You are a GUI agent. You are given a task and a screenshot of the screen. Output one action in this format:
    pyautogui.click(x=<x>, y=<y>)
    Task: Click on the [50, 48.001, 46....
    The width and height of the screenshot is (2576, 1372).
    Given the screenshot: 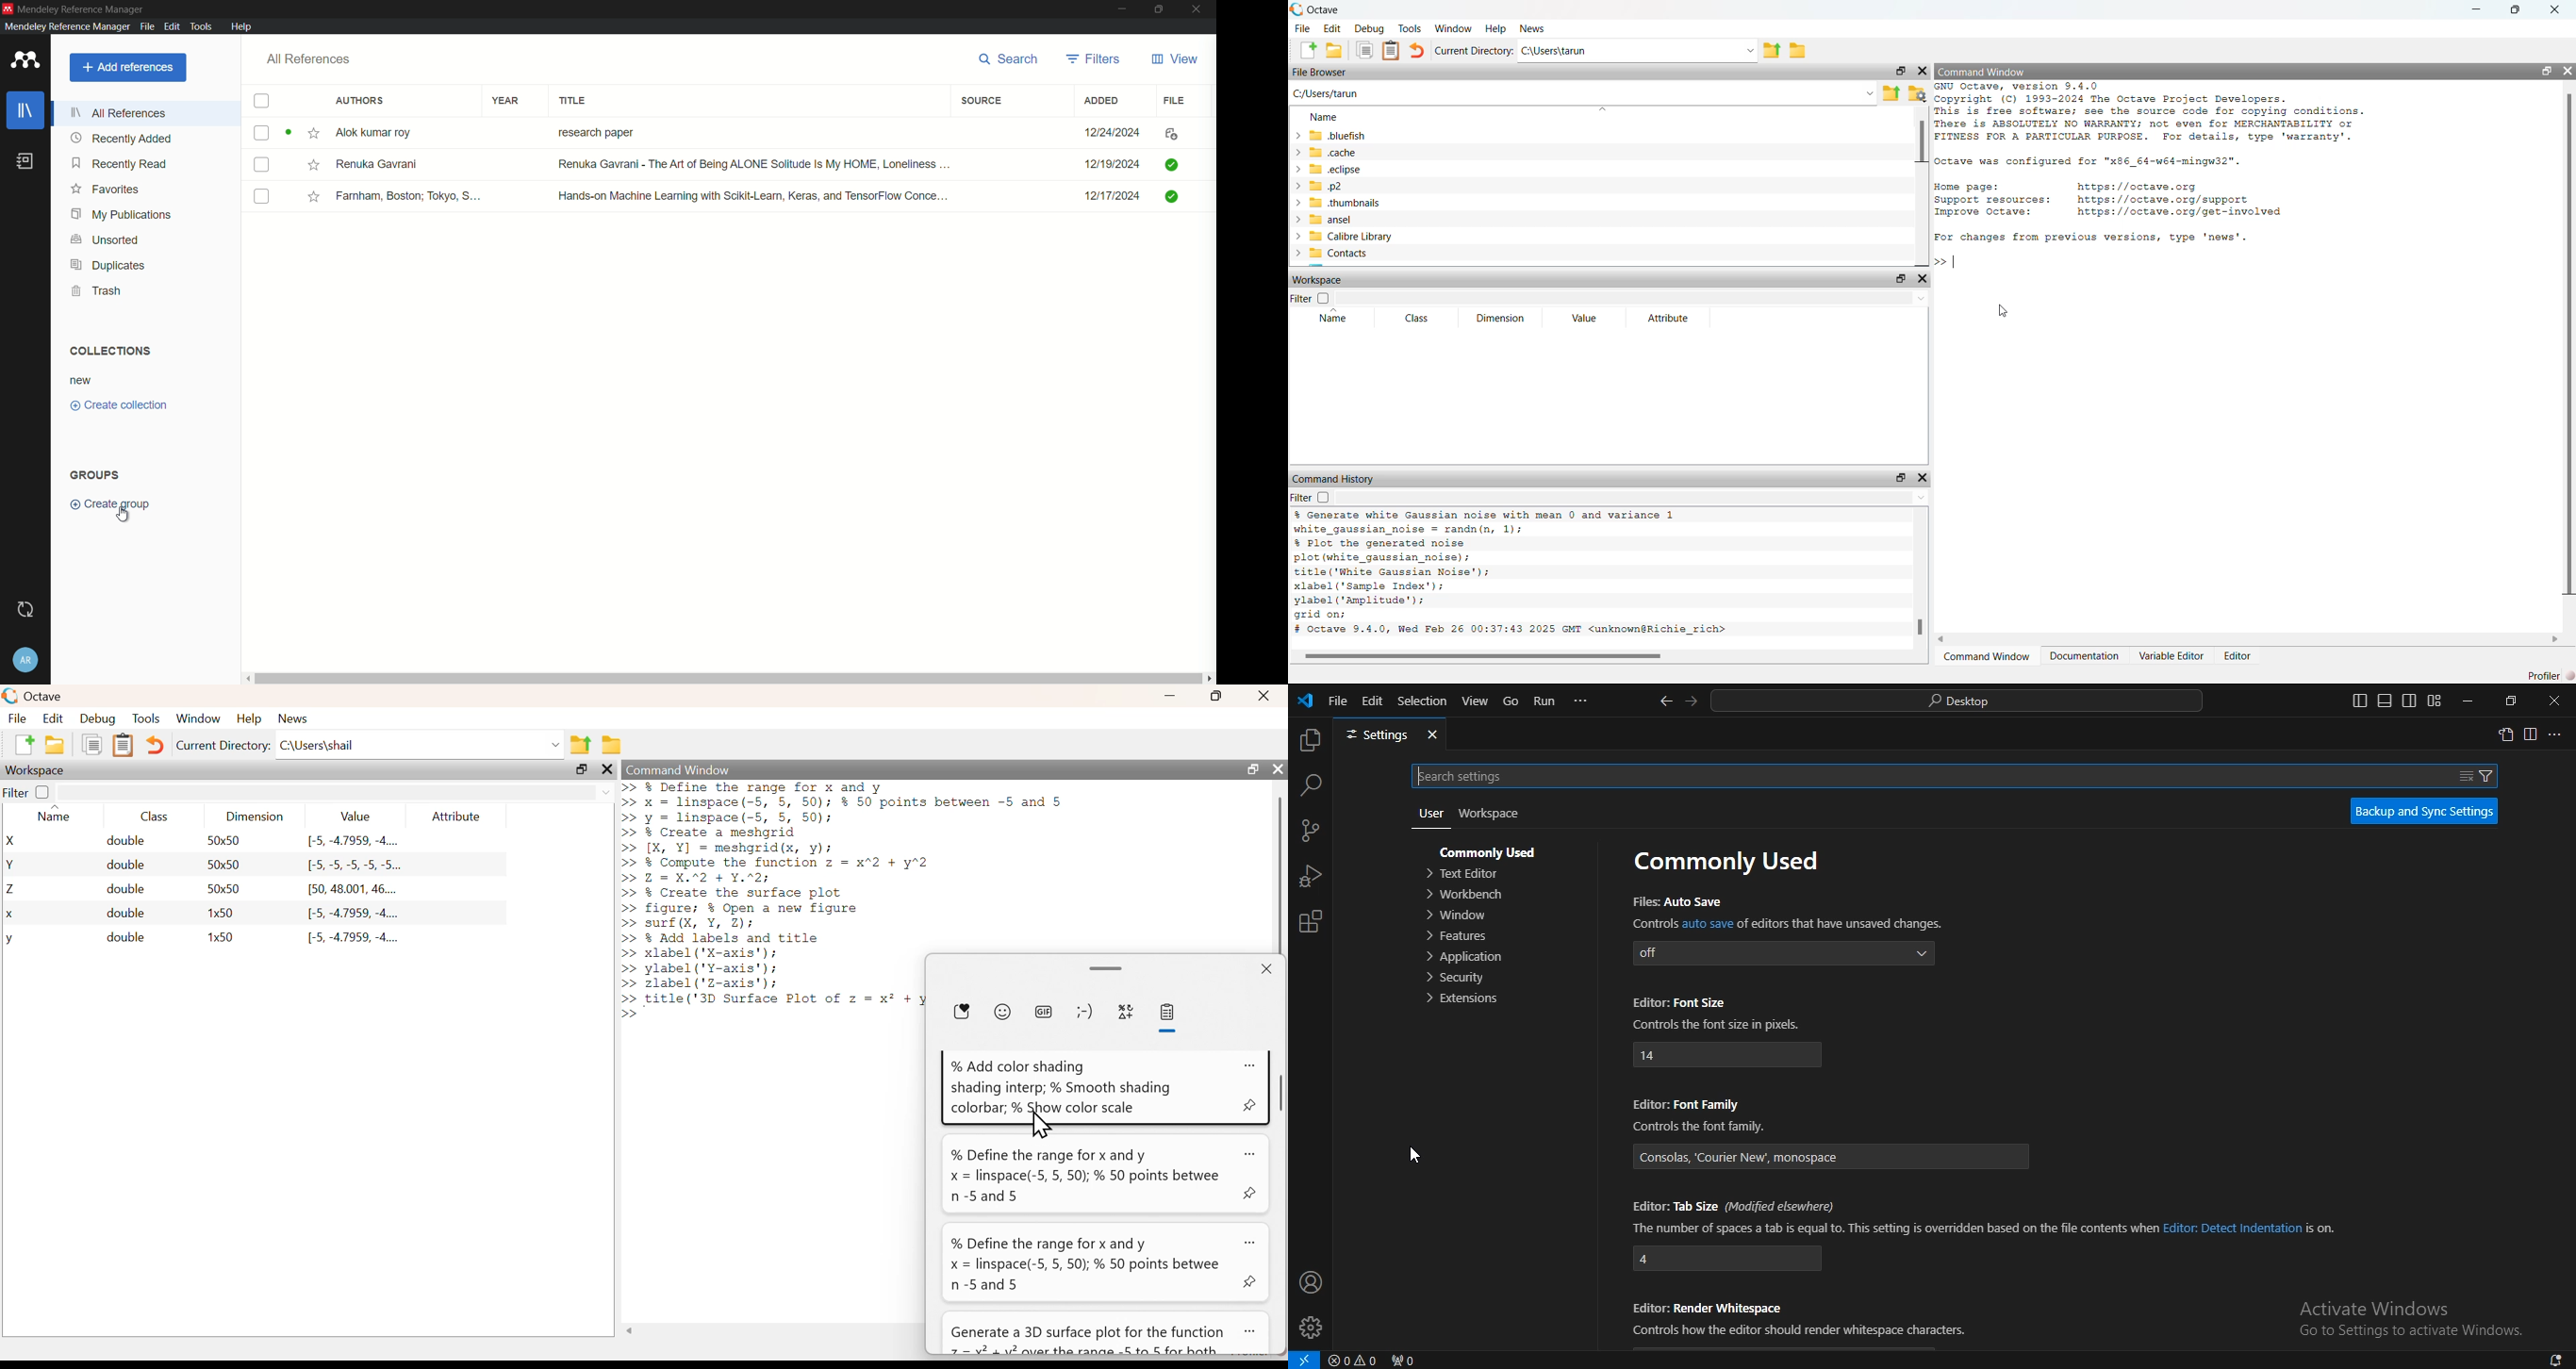 What is the action you would take?
    pyautogui.click(x=354, y=890)
    